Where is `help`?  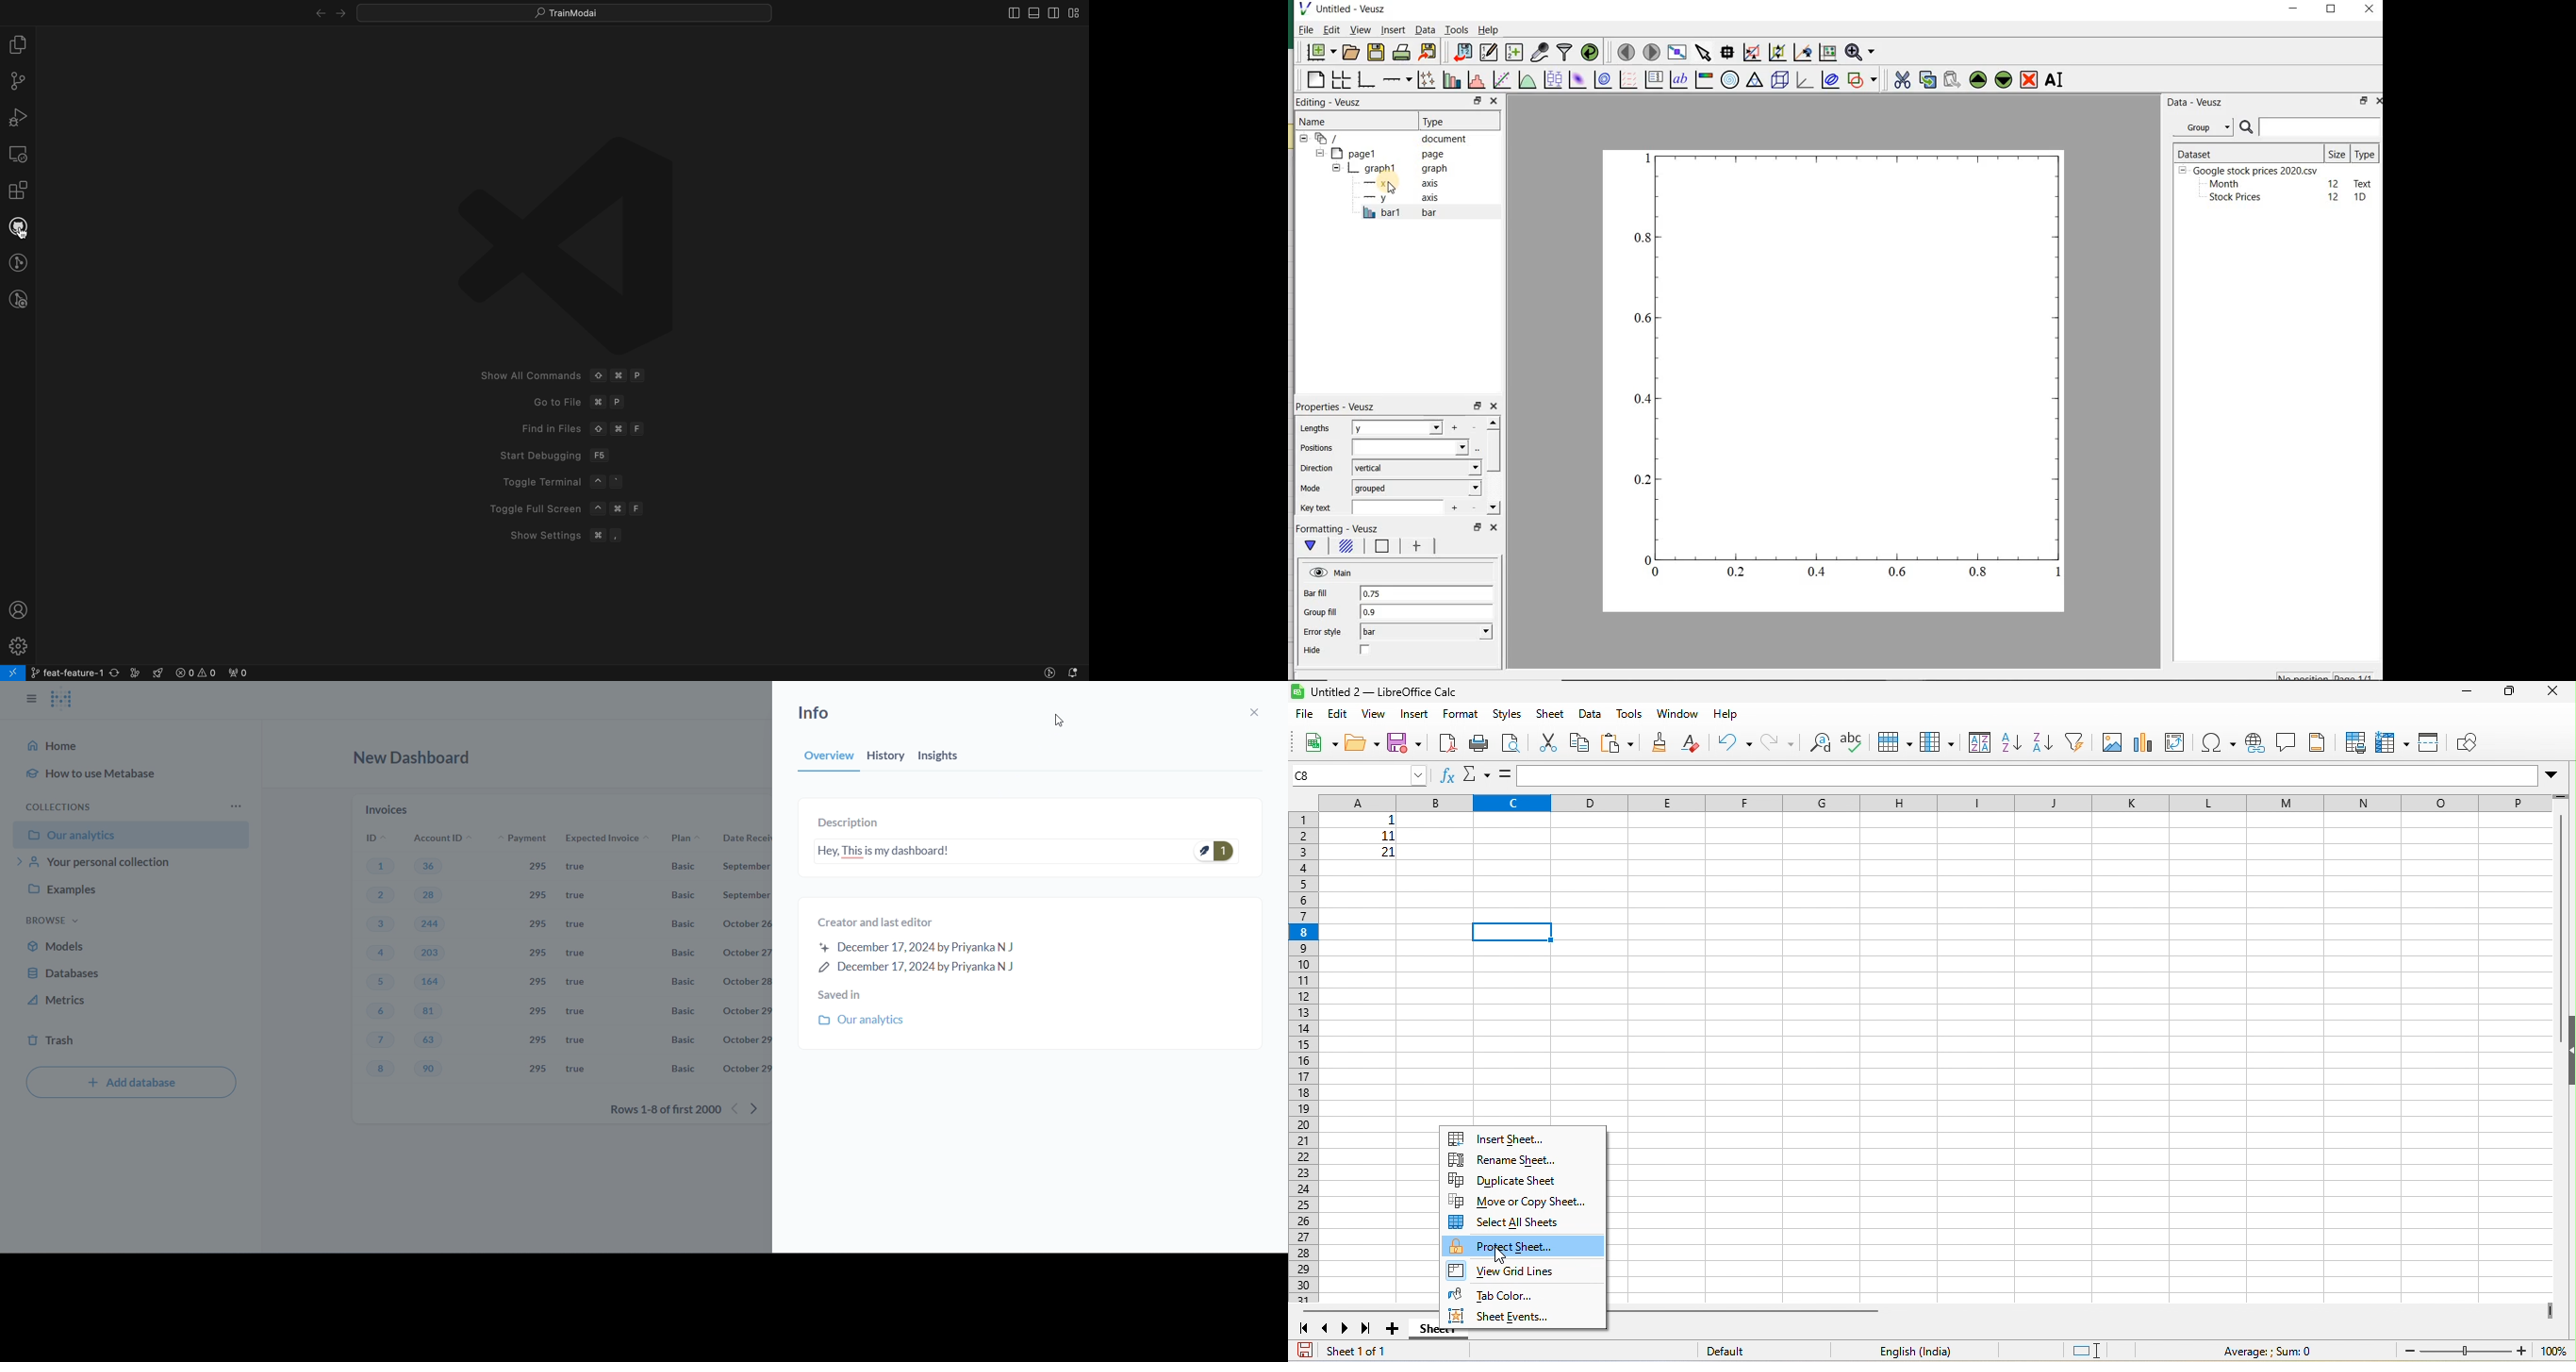
help is located at coordinates (1732, 714).